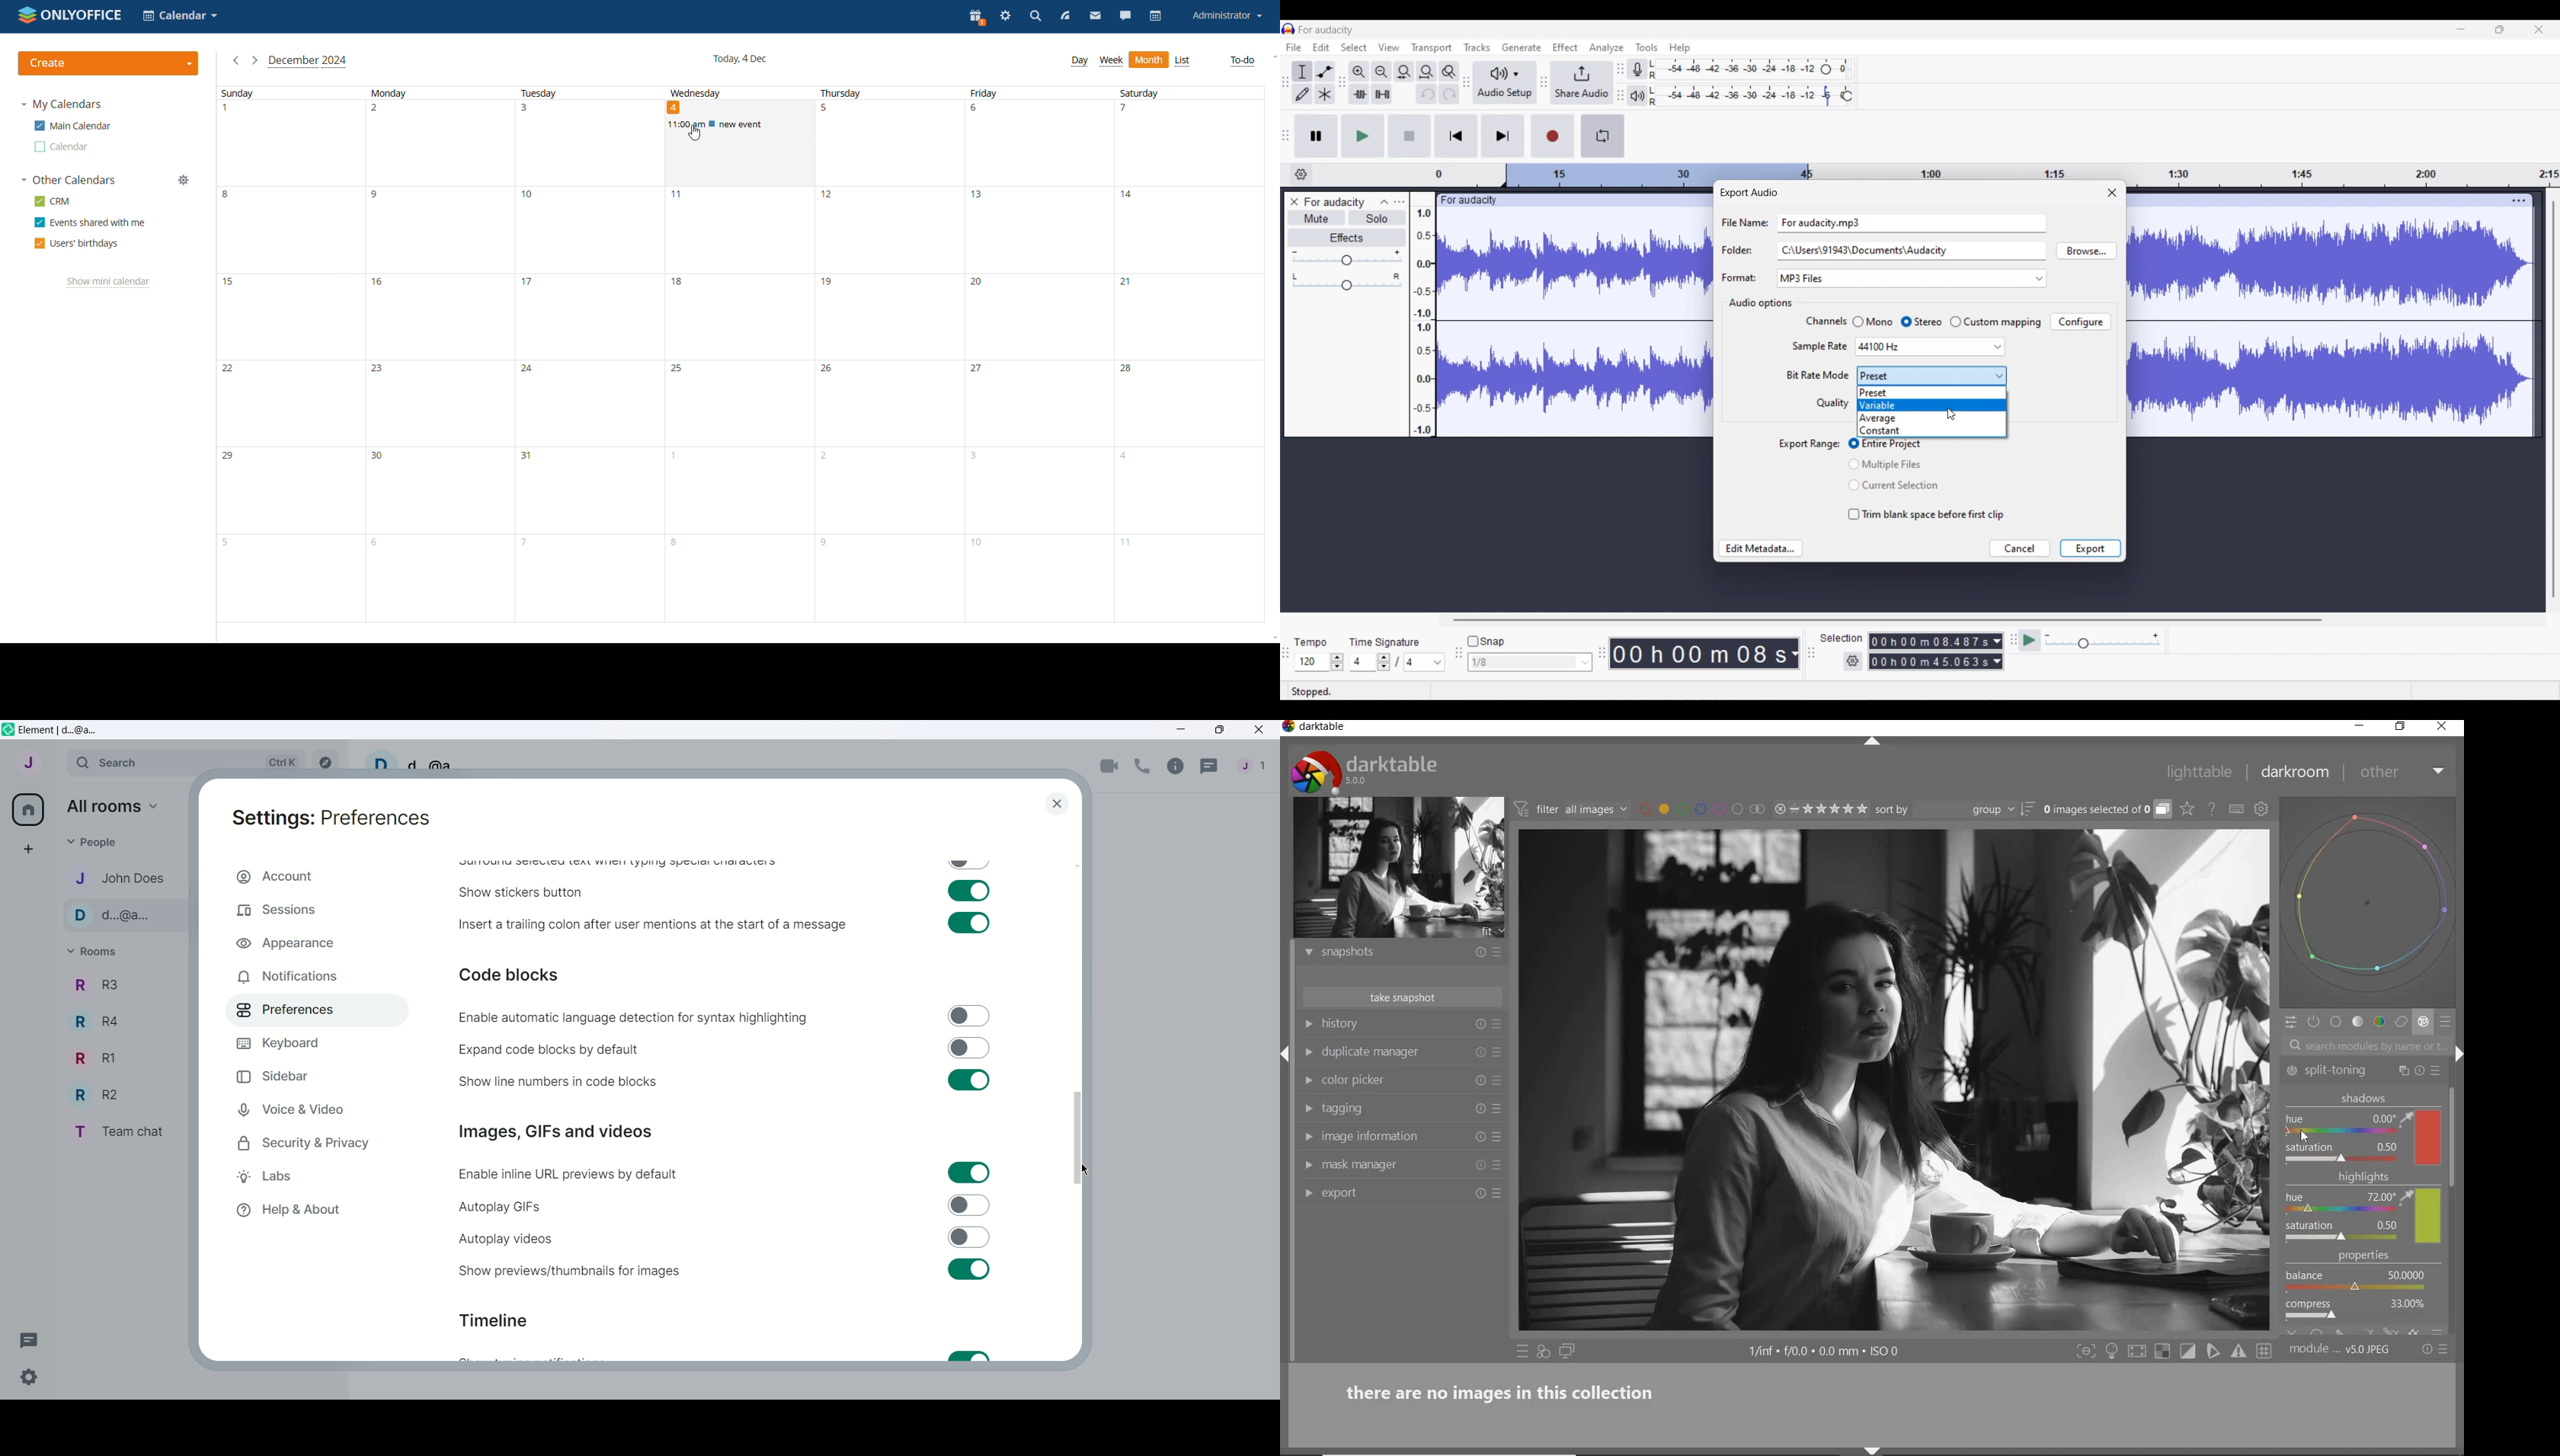 This screenshot has height=1456, width=2576. I want to click on Labs, so click(305, 1177).